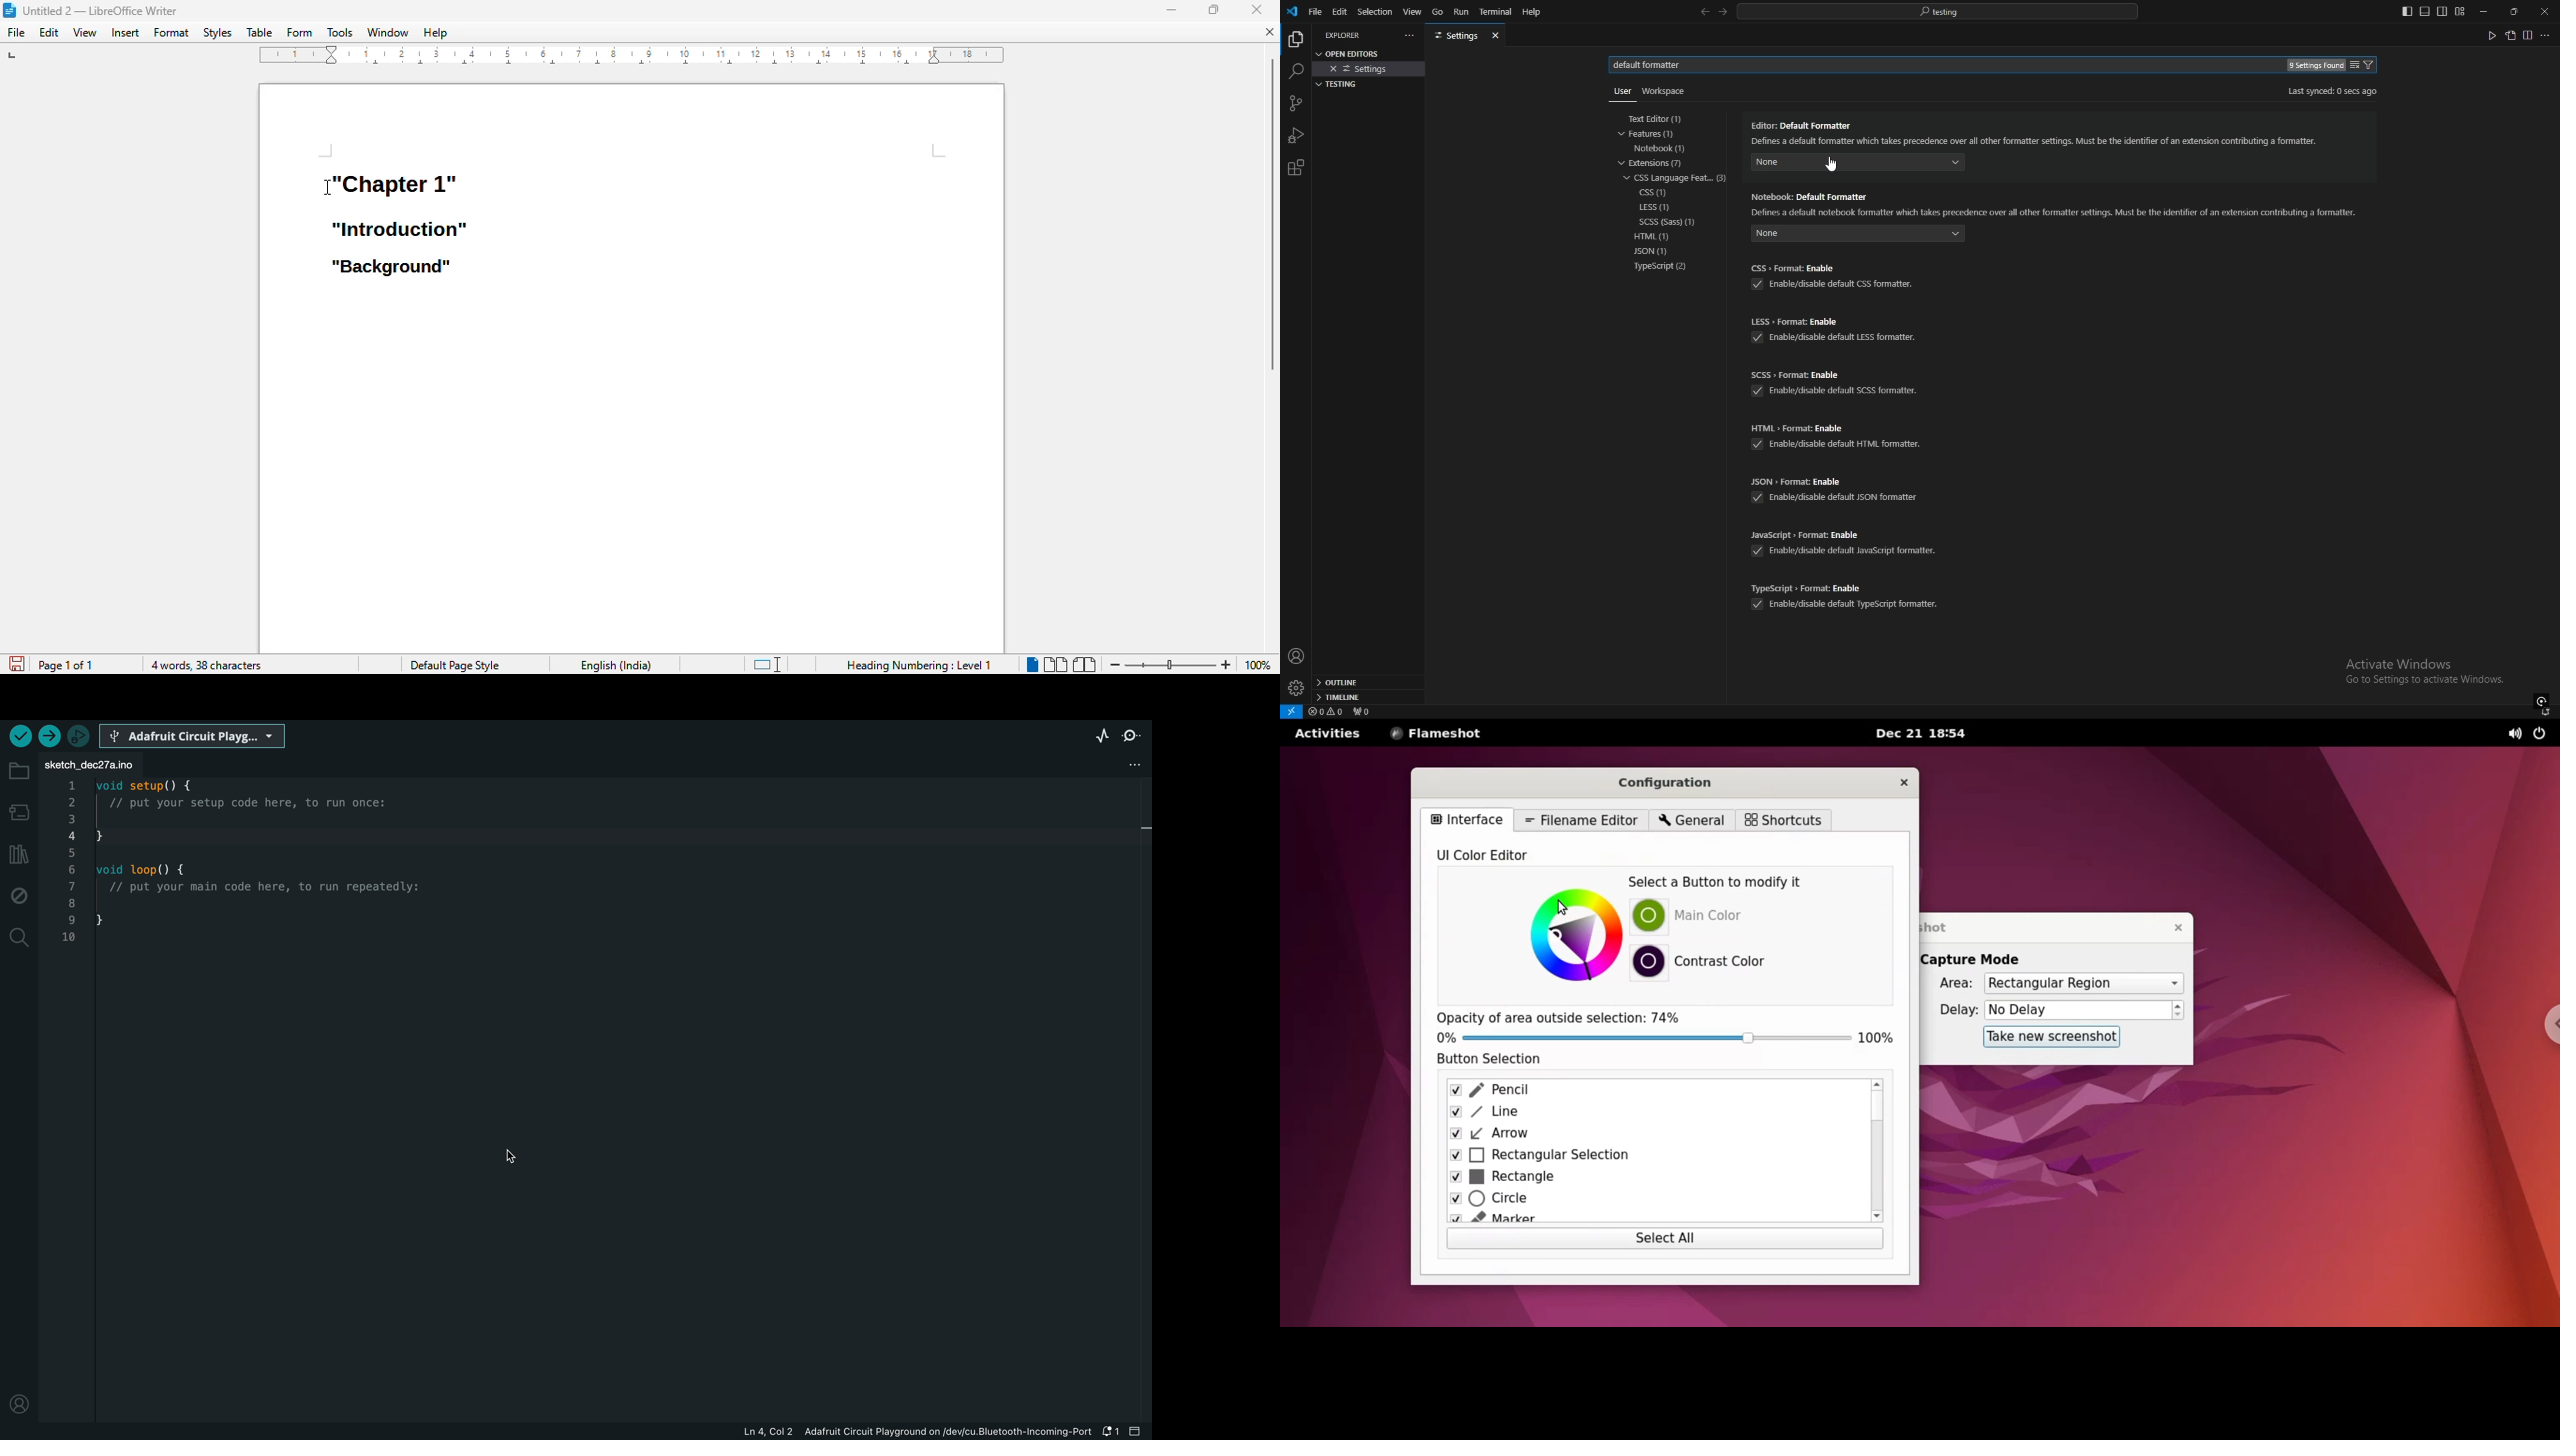 The image size is (2576, 1456). Describe the element at coordinates (125, 32) in the screenshot. I see `insert` at that location.